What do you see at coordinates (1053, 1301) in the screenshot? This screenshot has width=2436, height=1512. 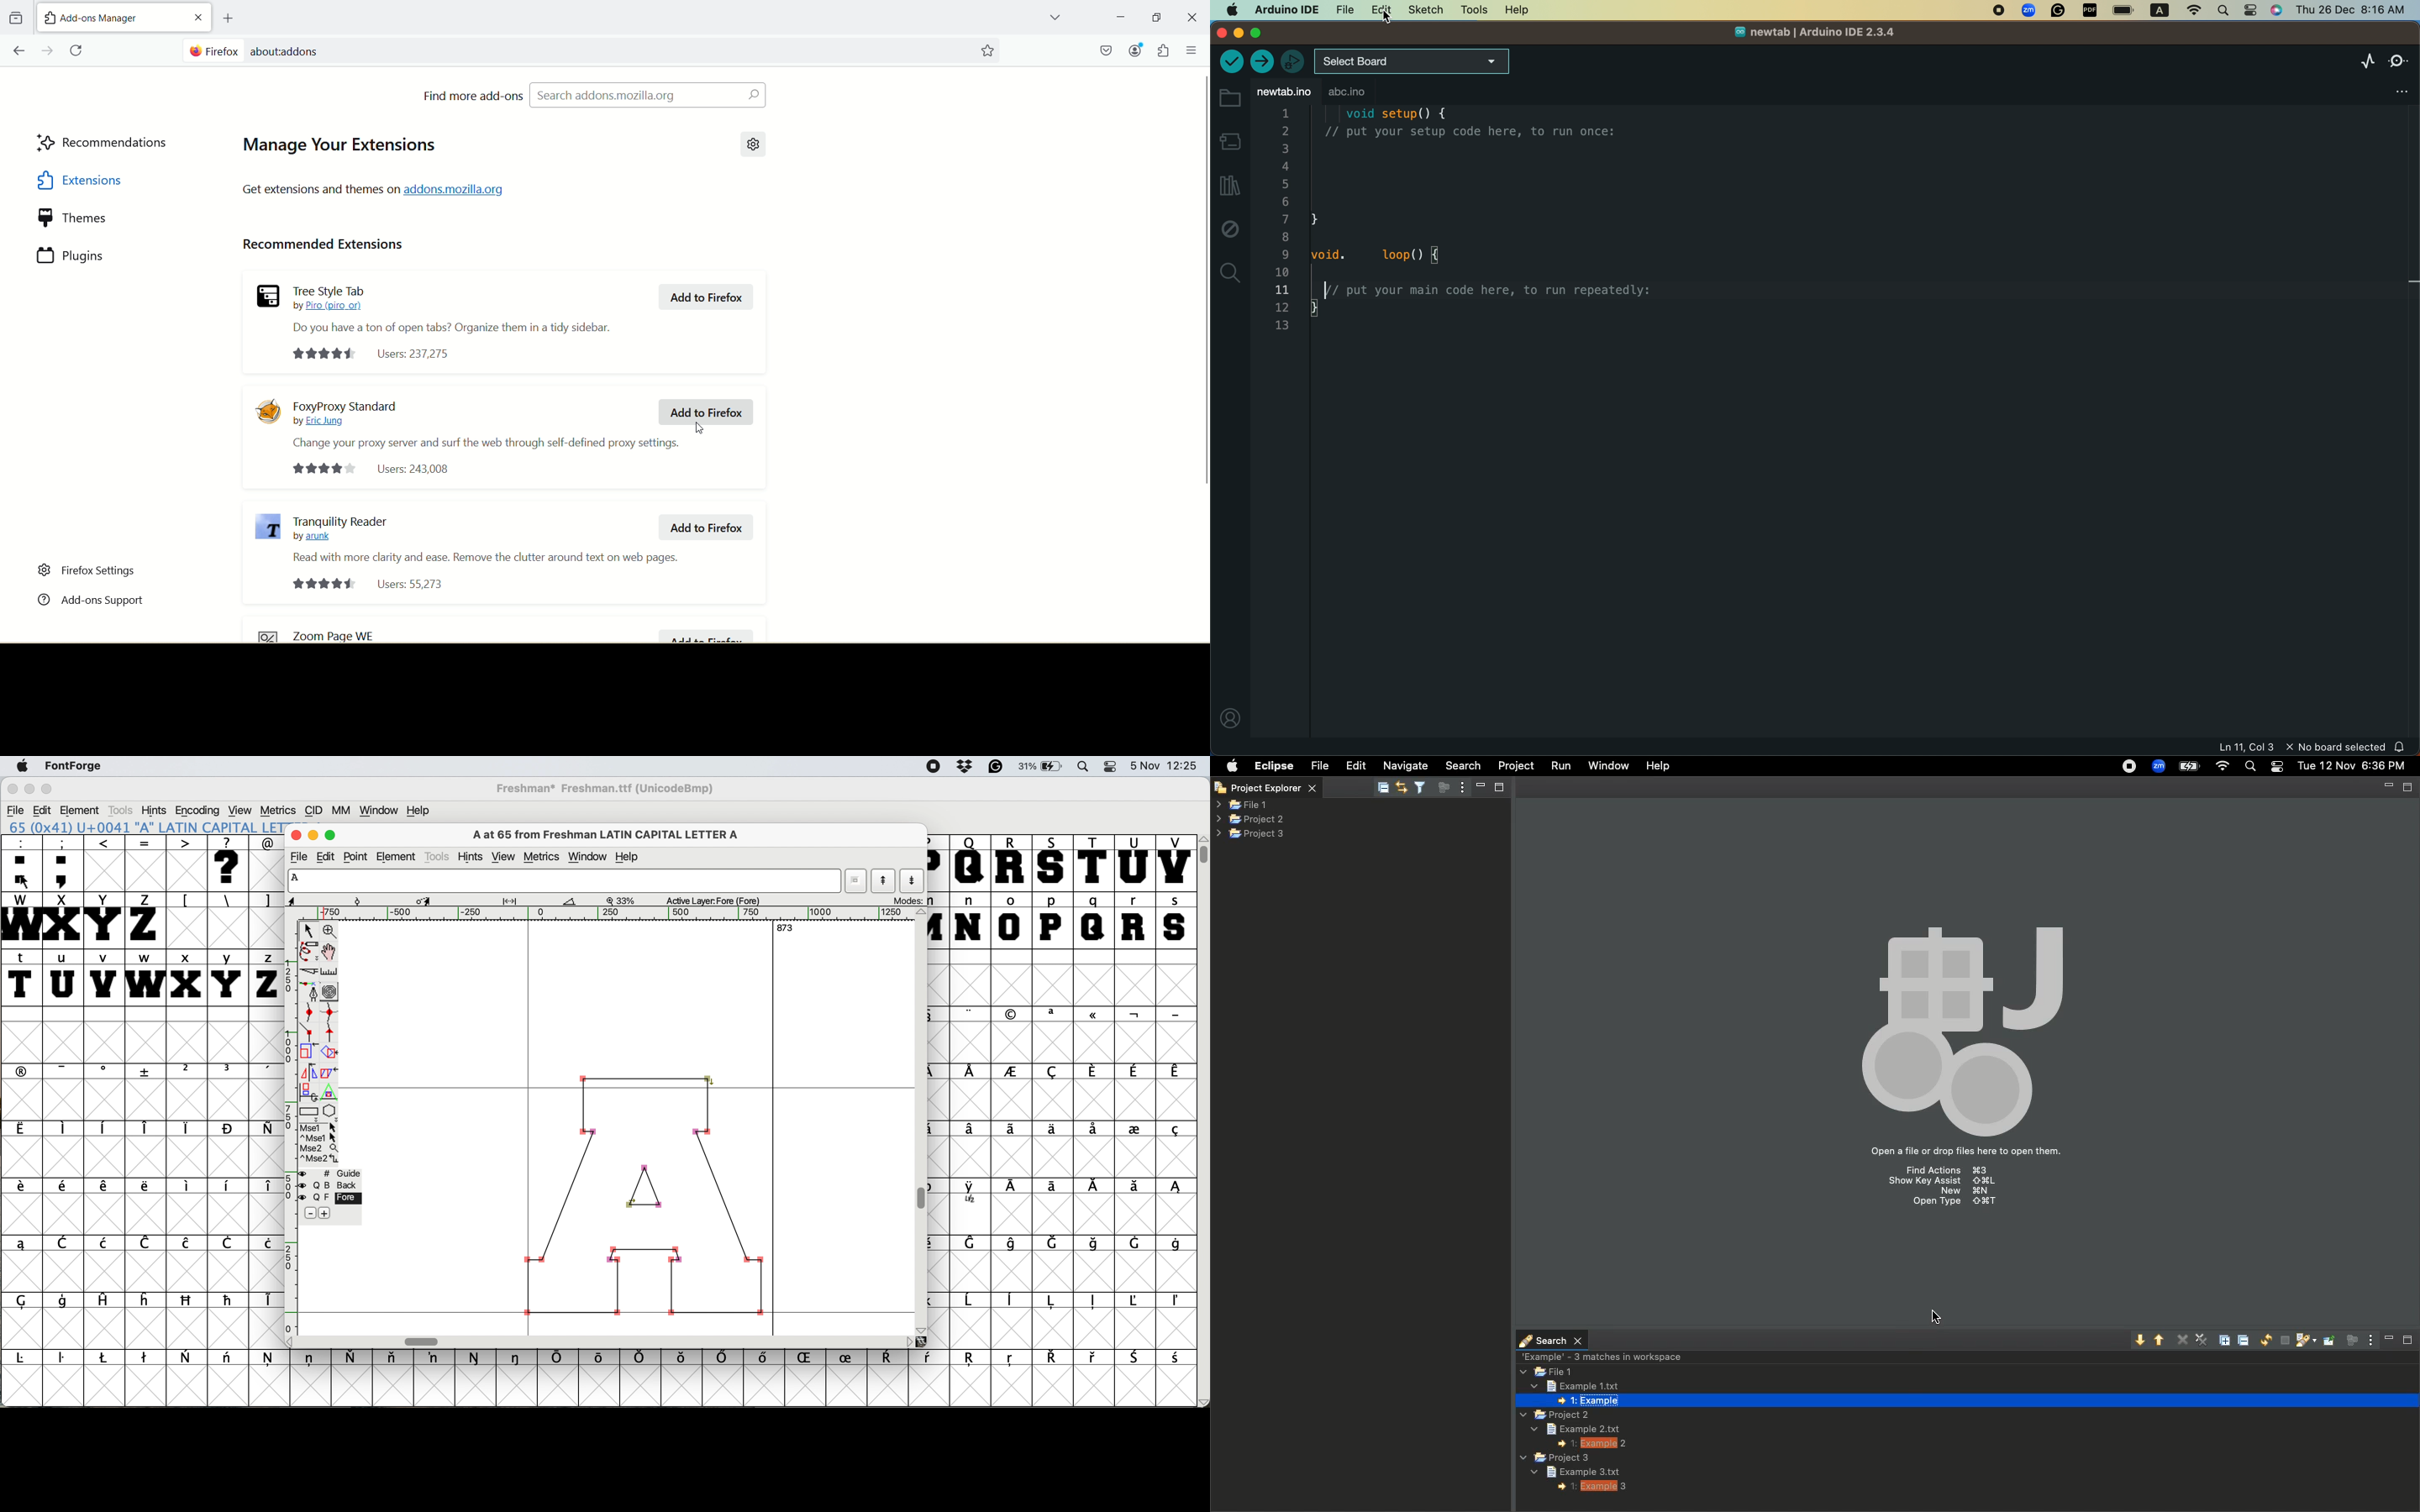 I see `symbol` at bounding box center [1053, 1301].